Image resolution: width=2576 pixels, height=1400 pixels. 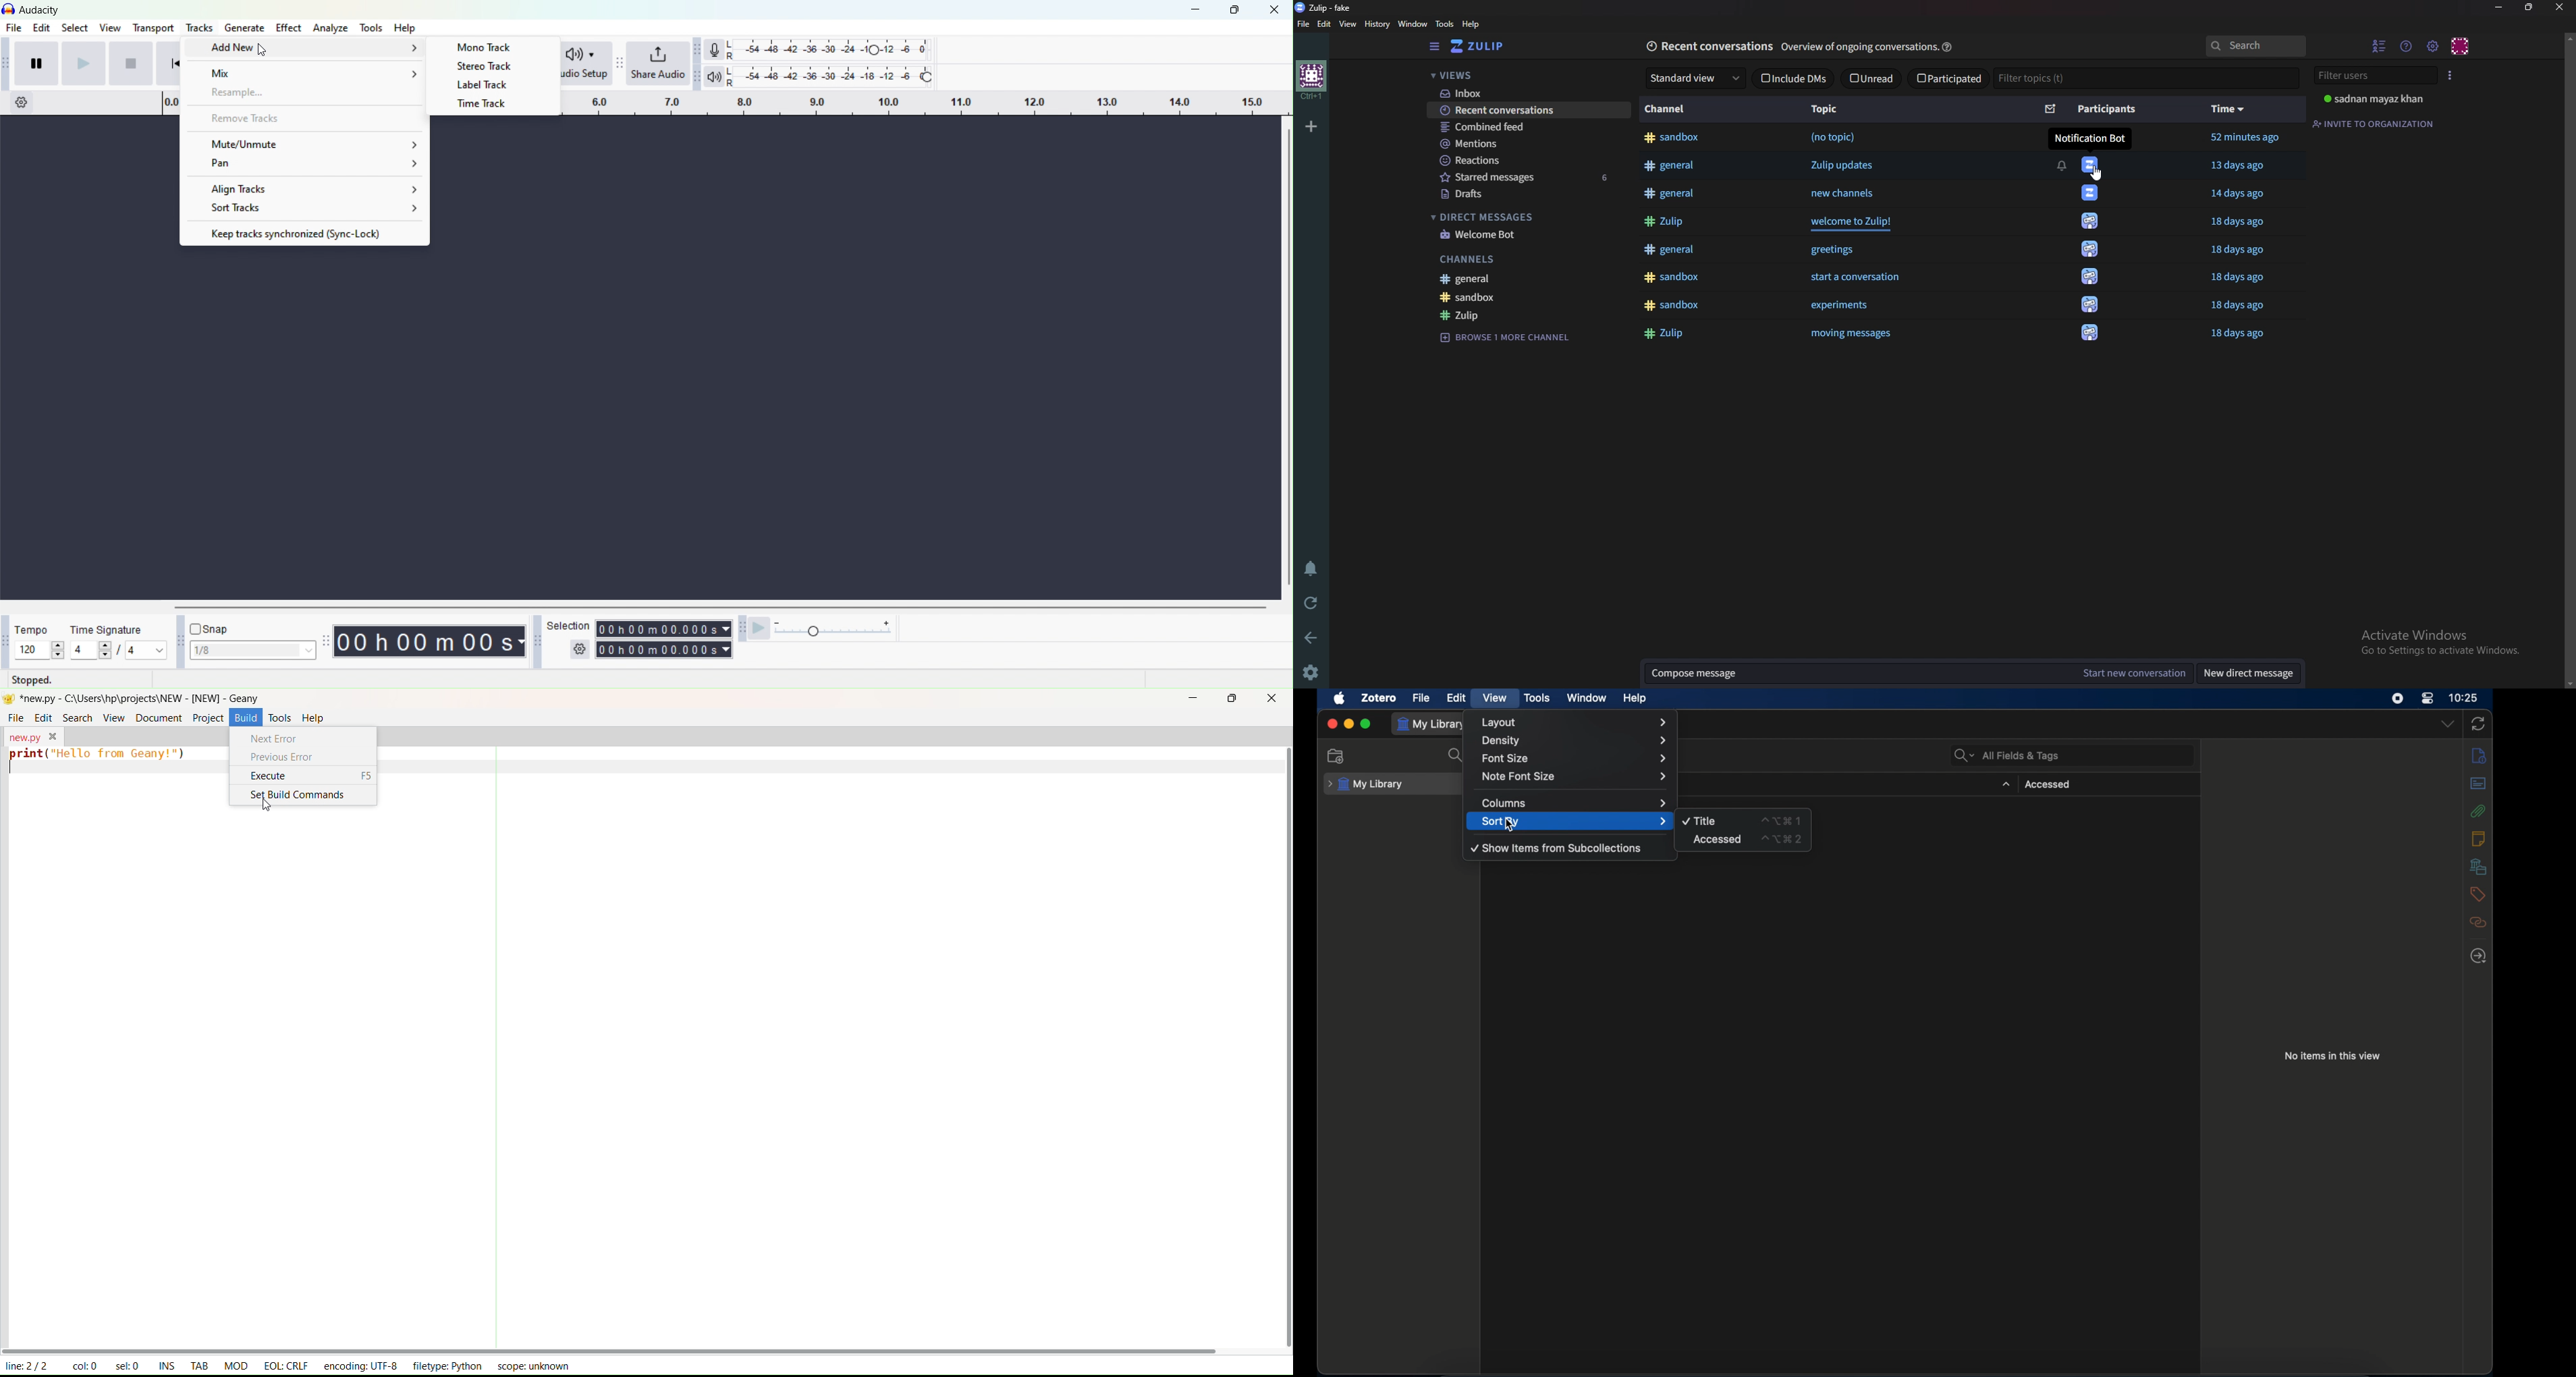 I want to click on shortcut, so click(x=1780, y=820).